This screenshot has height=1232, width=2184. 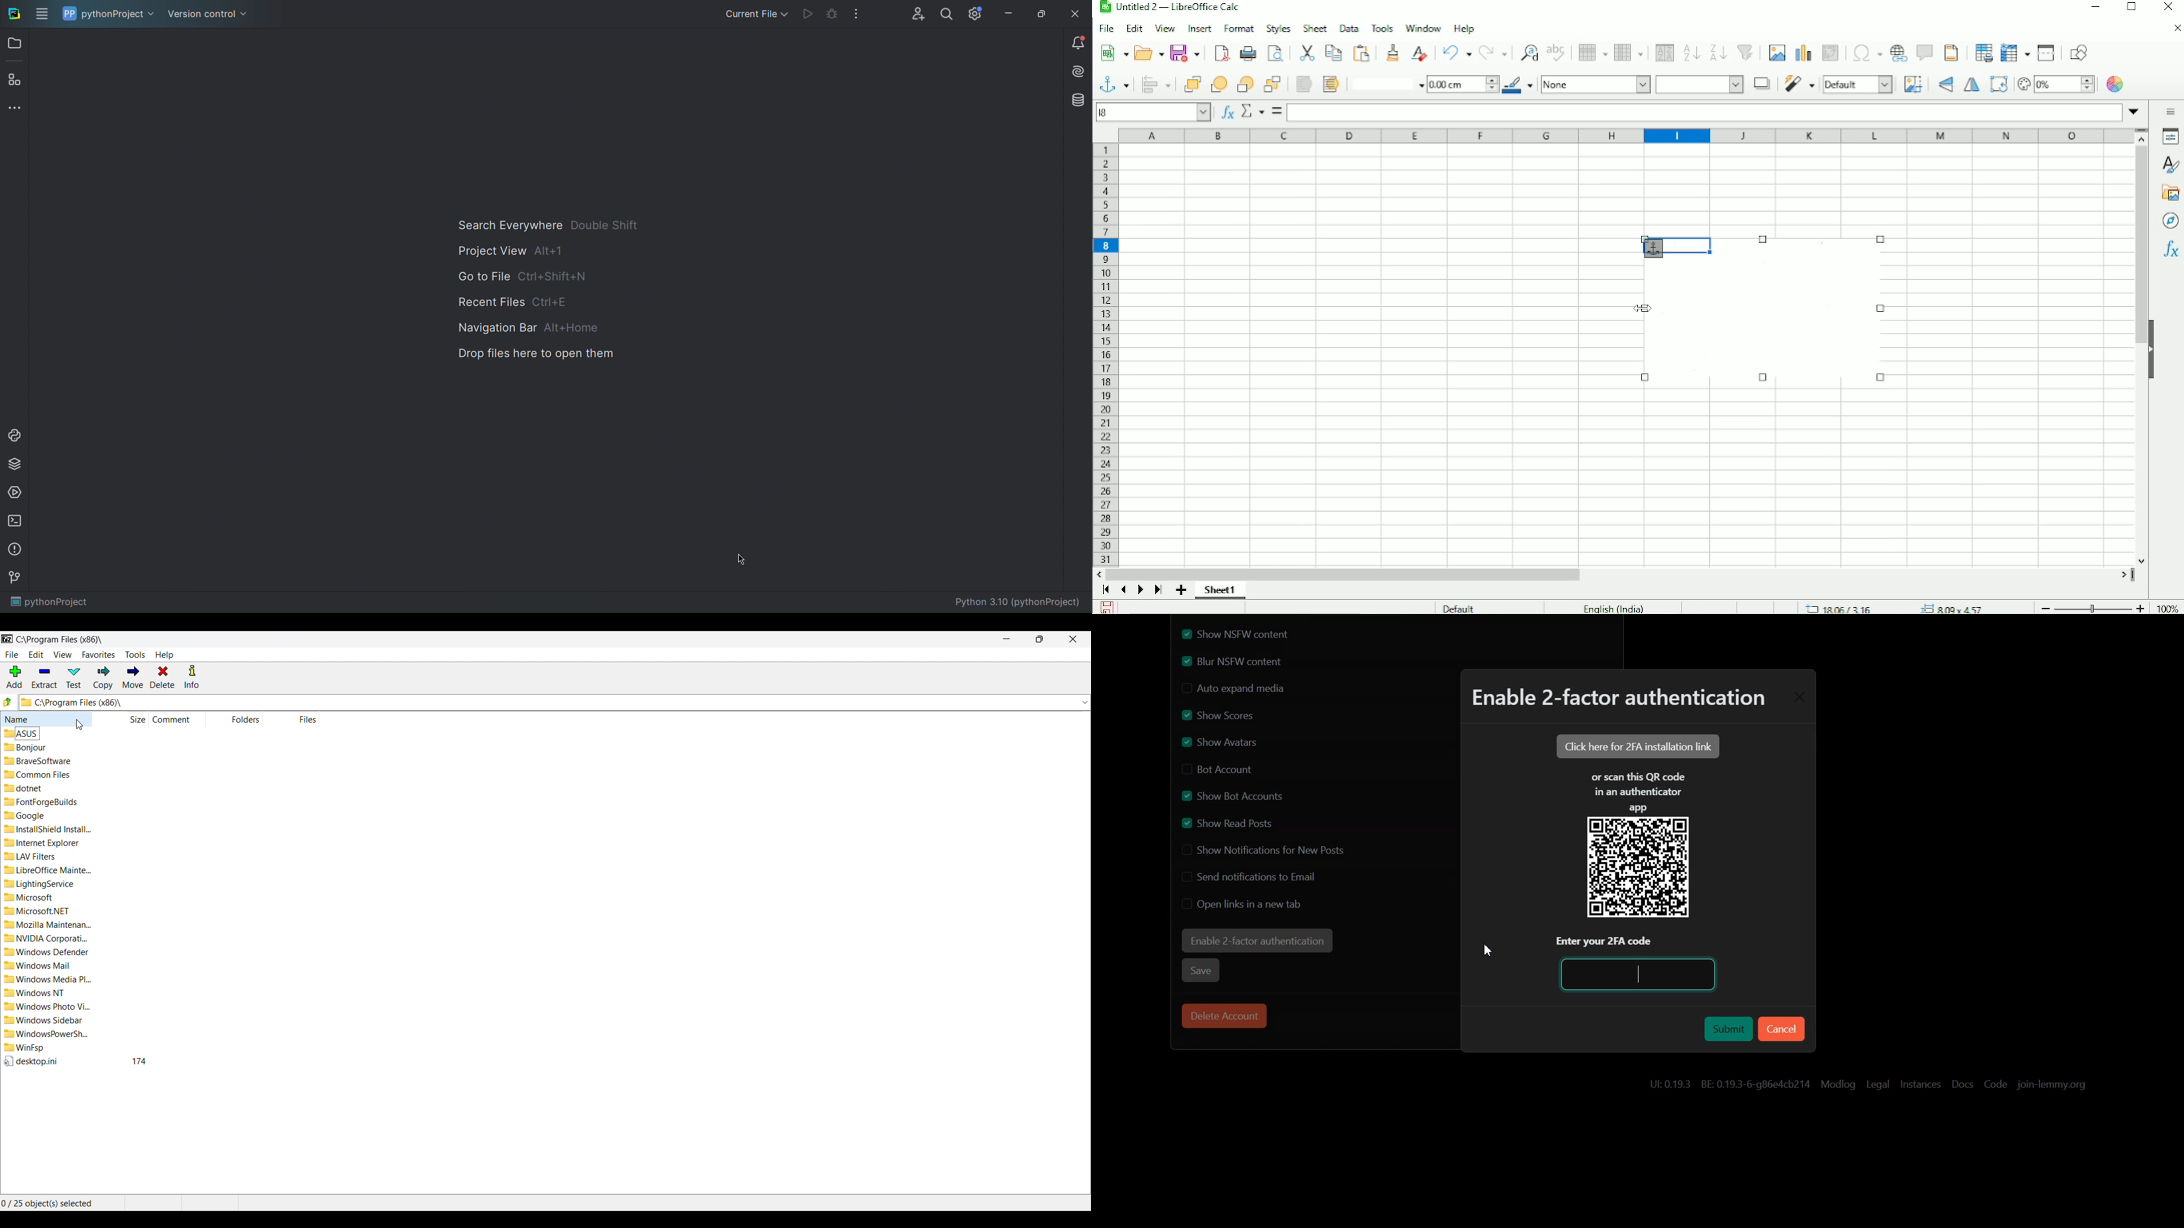 I want to click on Data, so click(x=1348, y=28).